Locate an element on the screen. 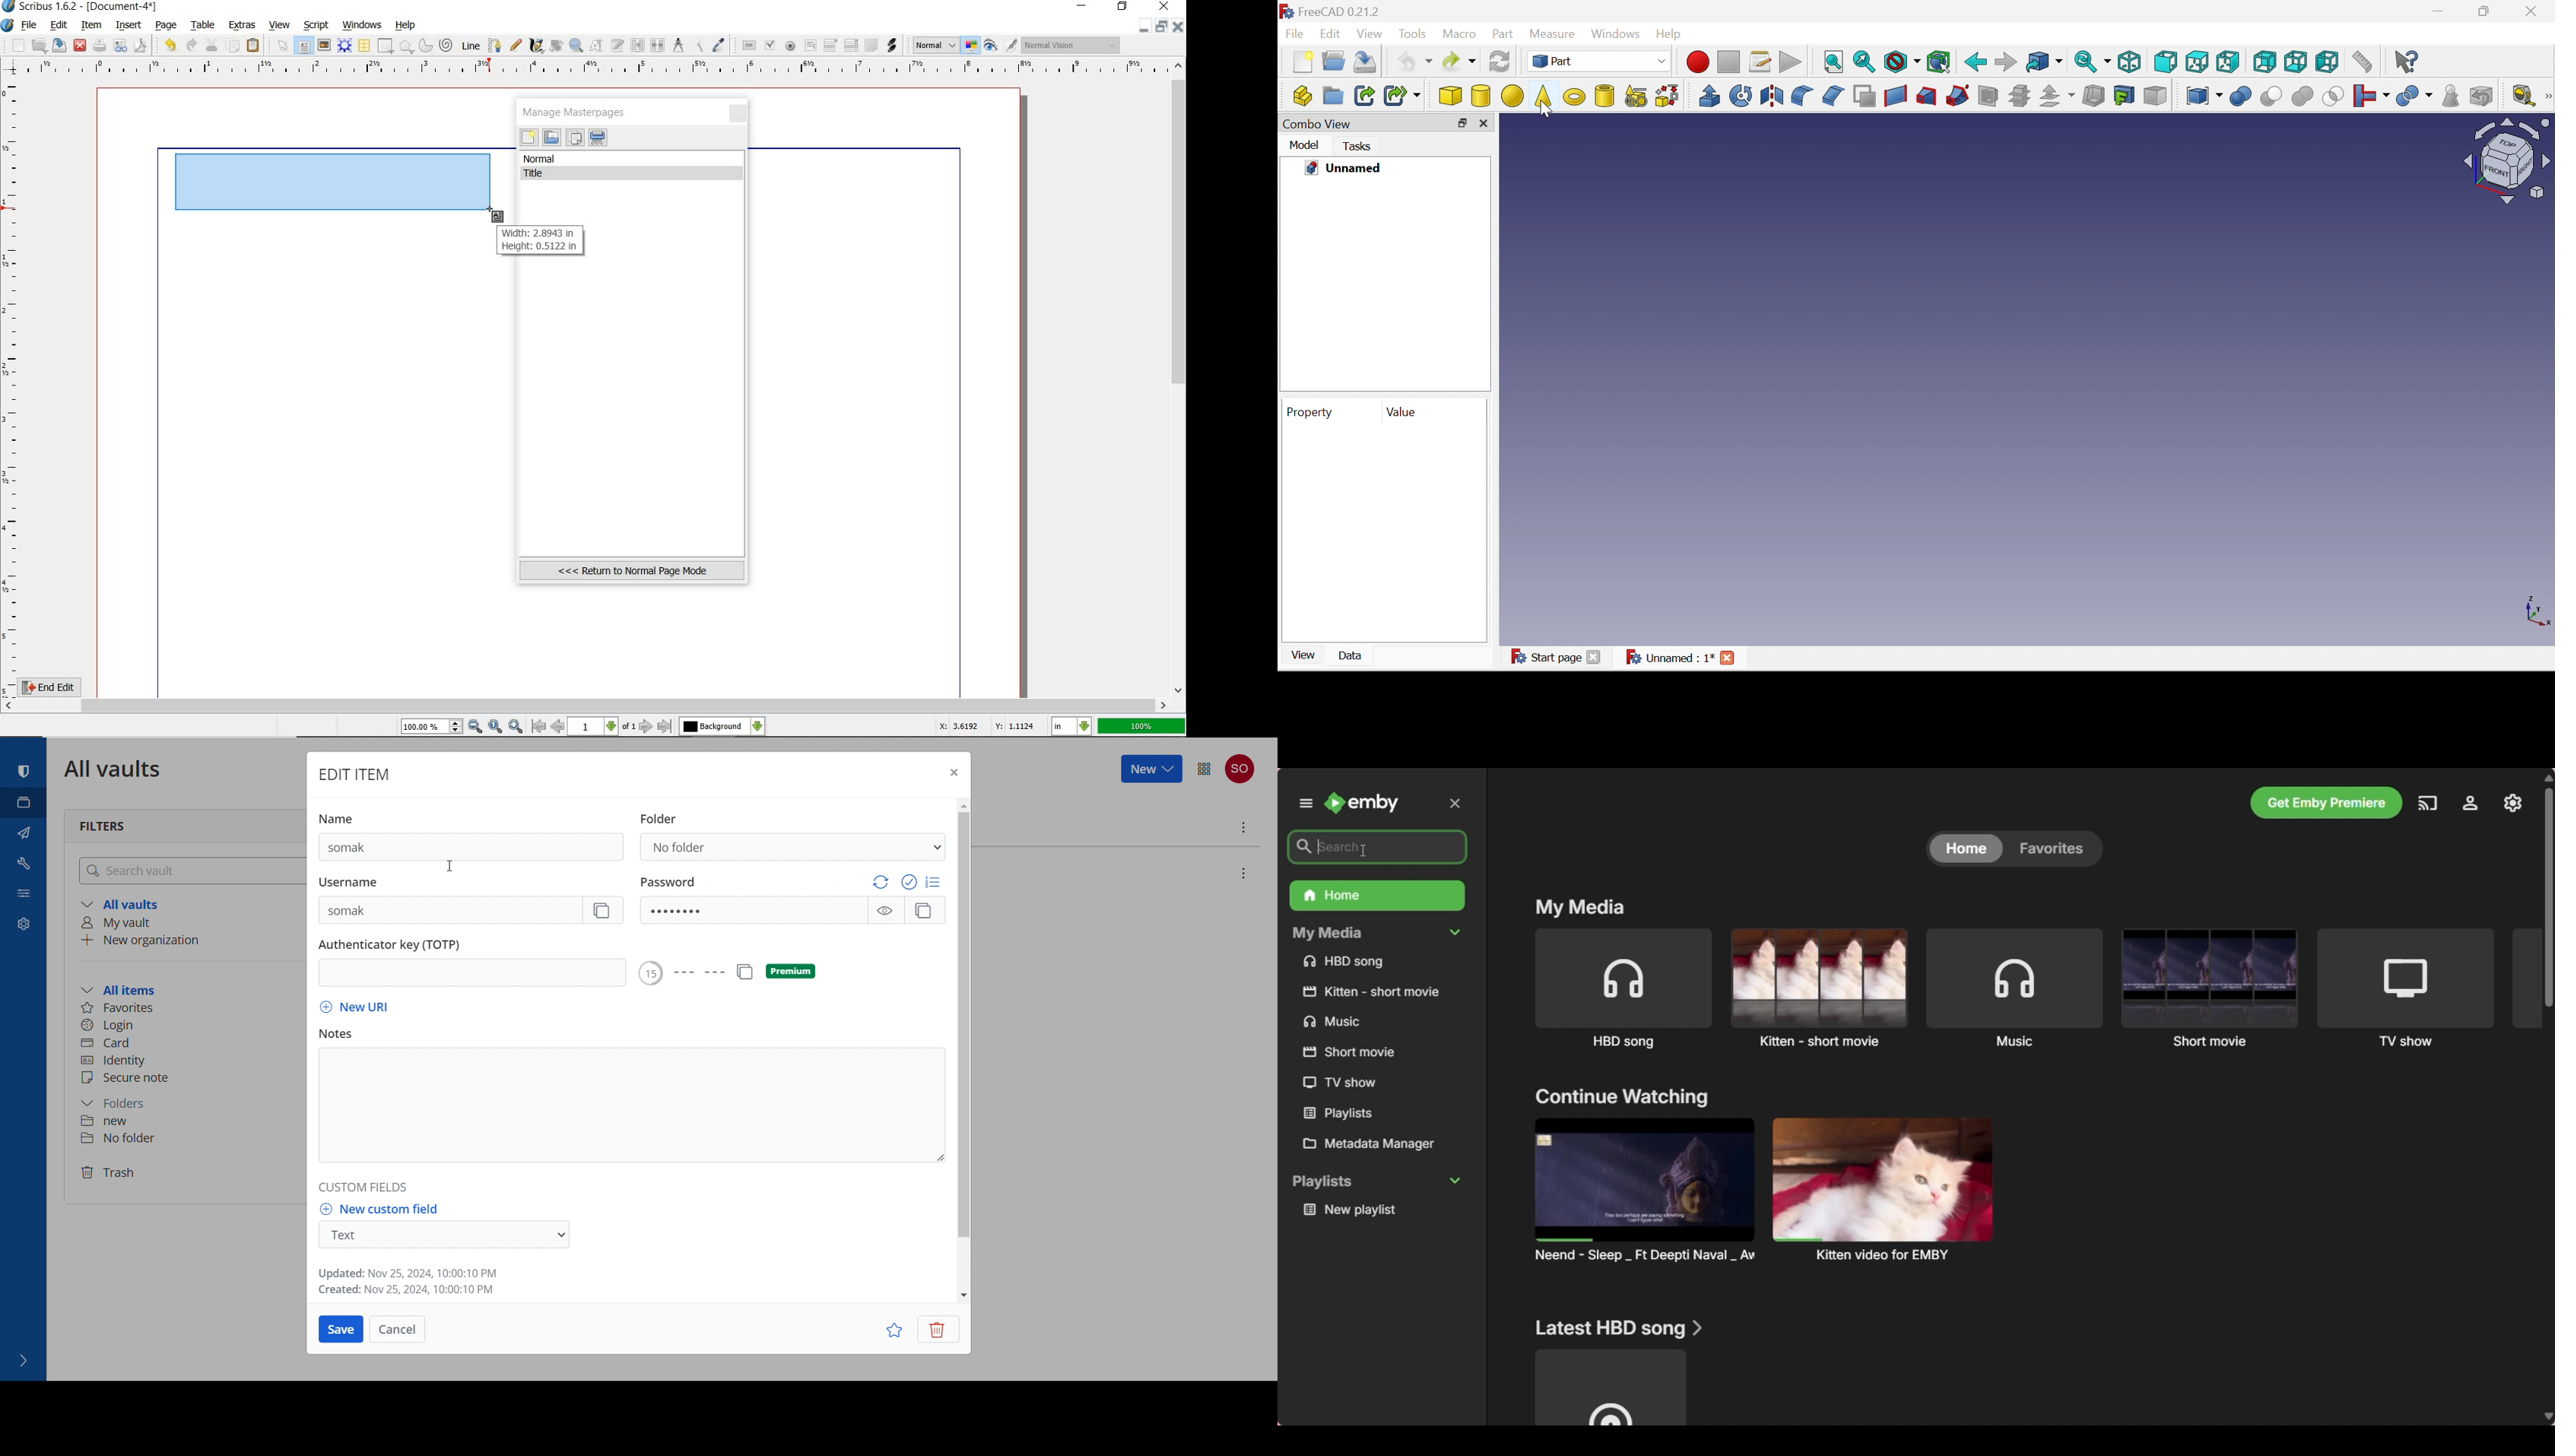 Image resolution: width=2576 pixels, height=1456 pixels. 1 is located at coordinates (594, 727).